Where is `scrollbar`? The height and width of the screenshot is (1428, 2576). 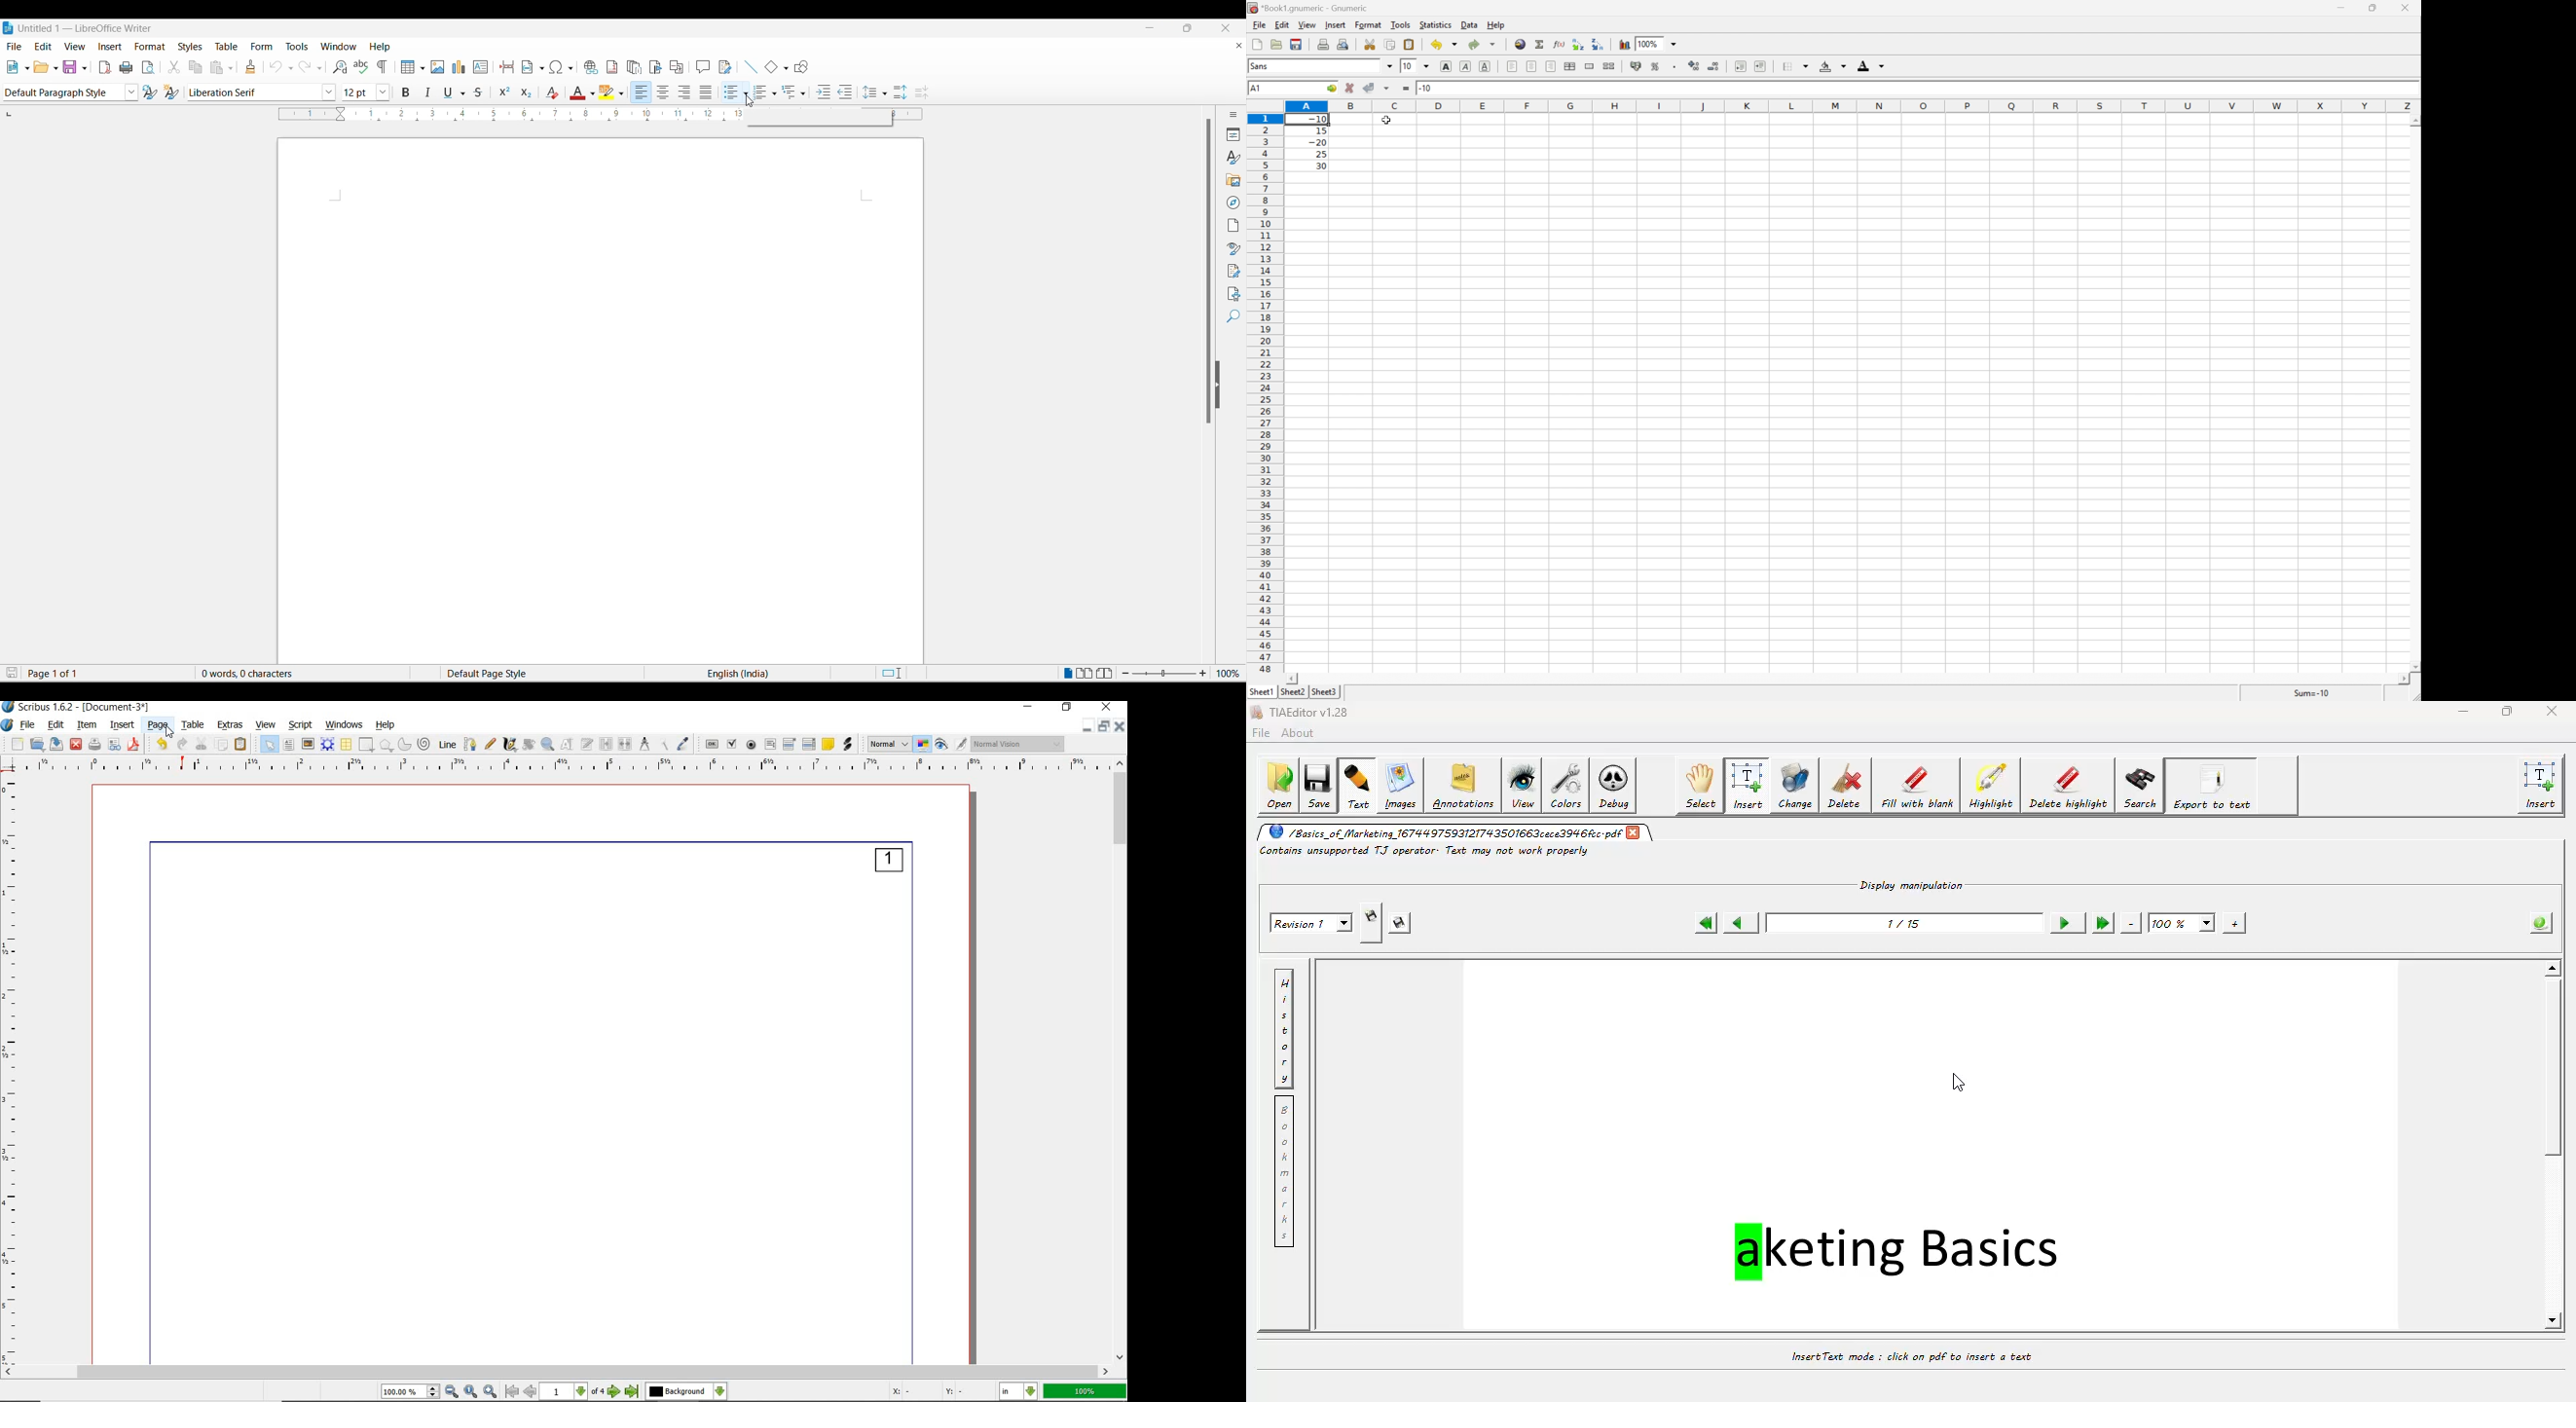
scrollbar is located at coordinates (1121, 1061).